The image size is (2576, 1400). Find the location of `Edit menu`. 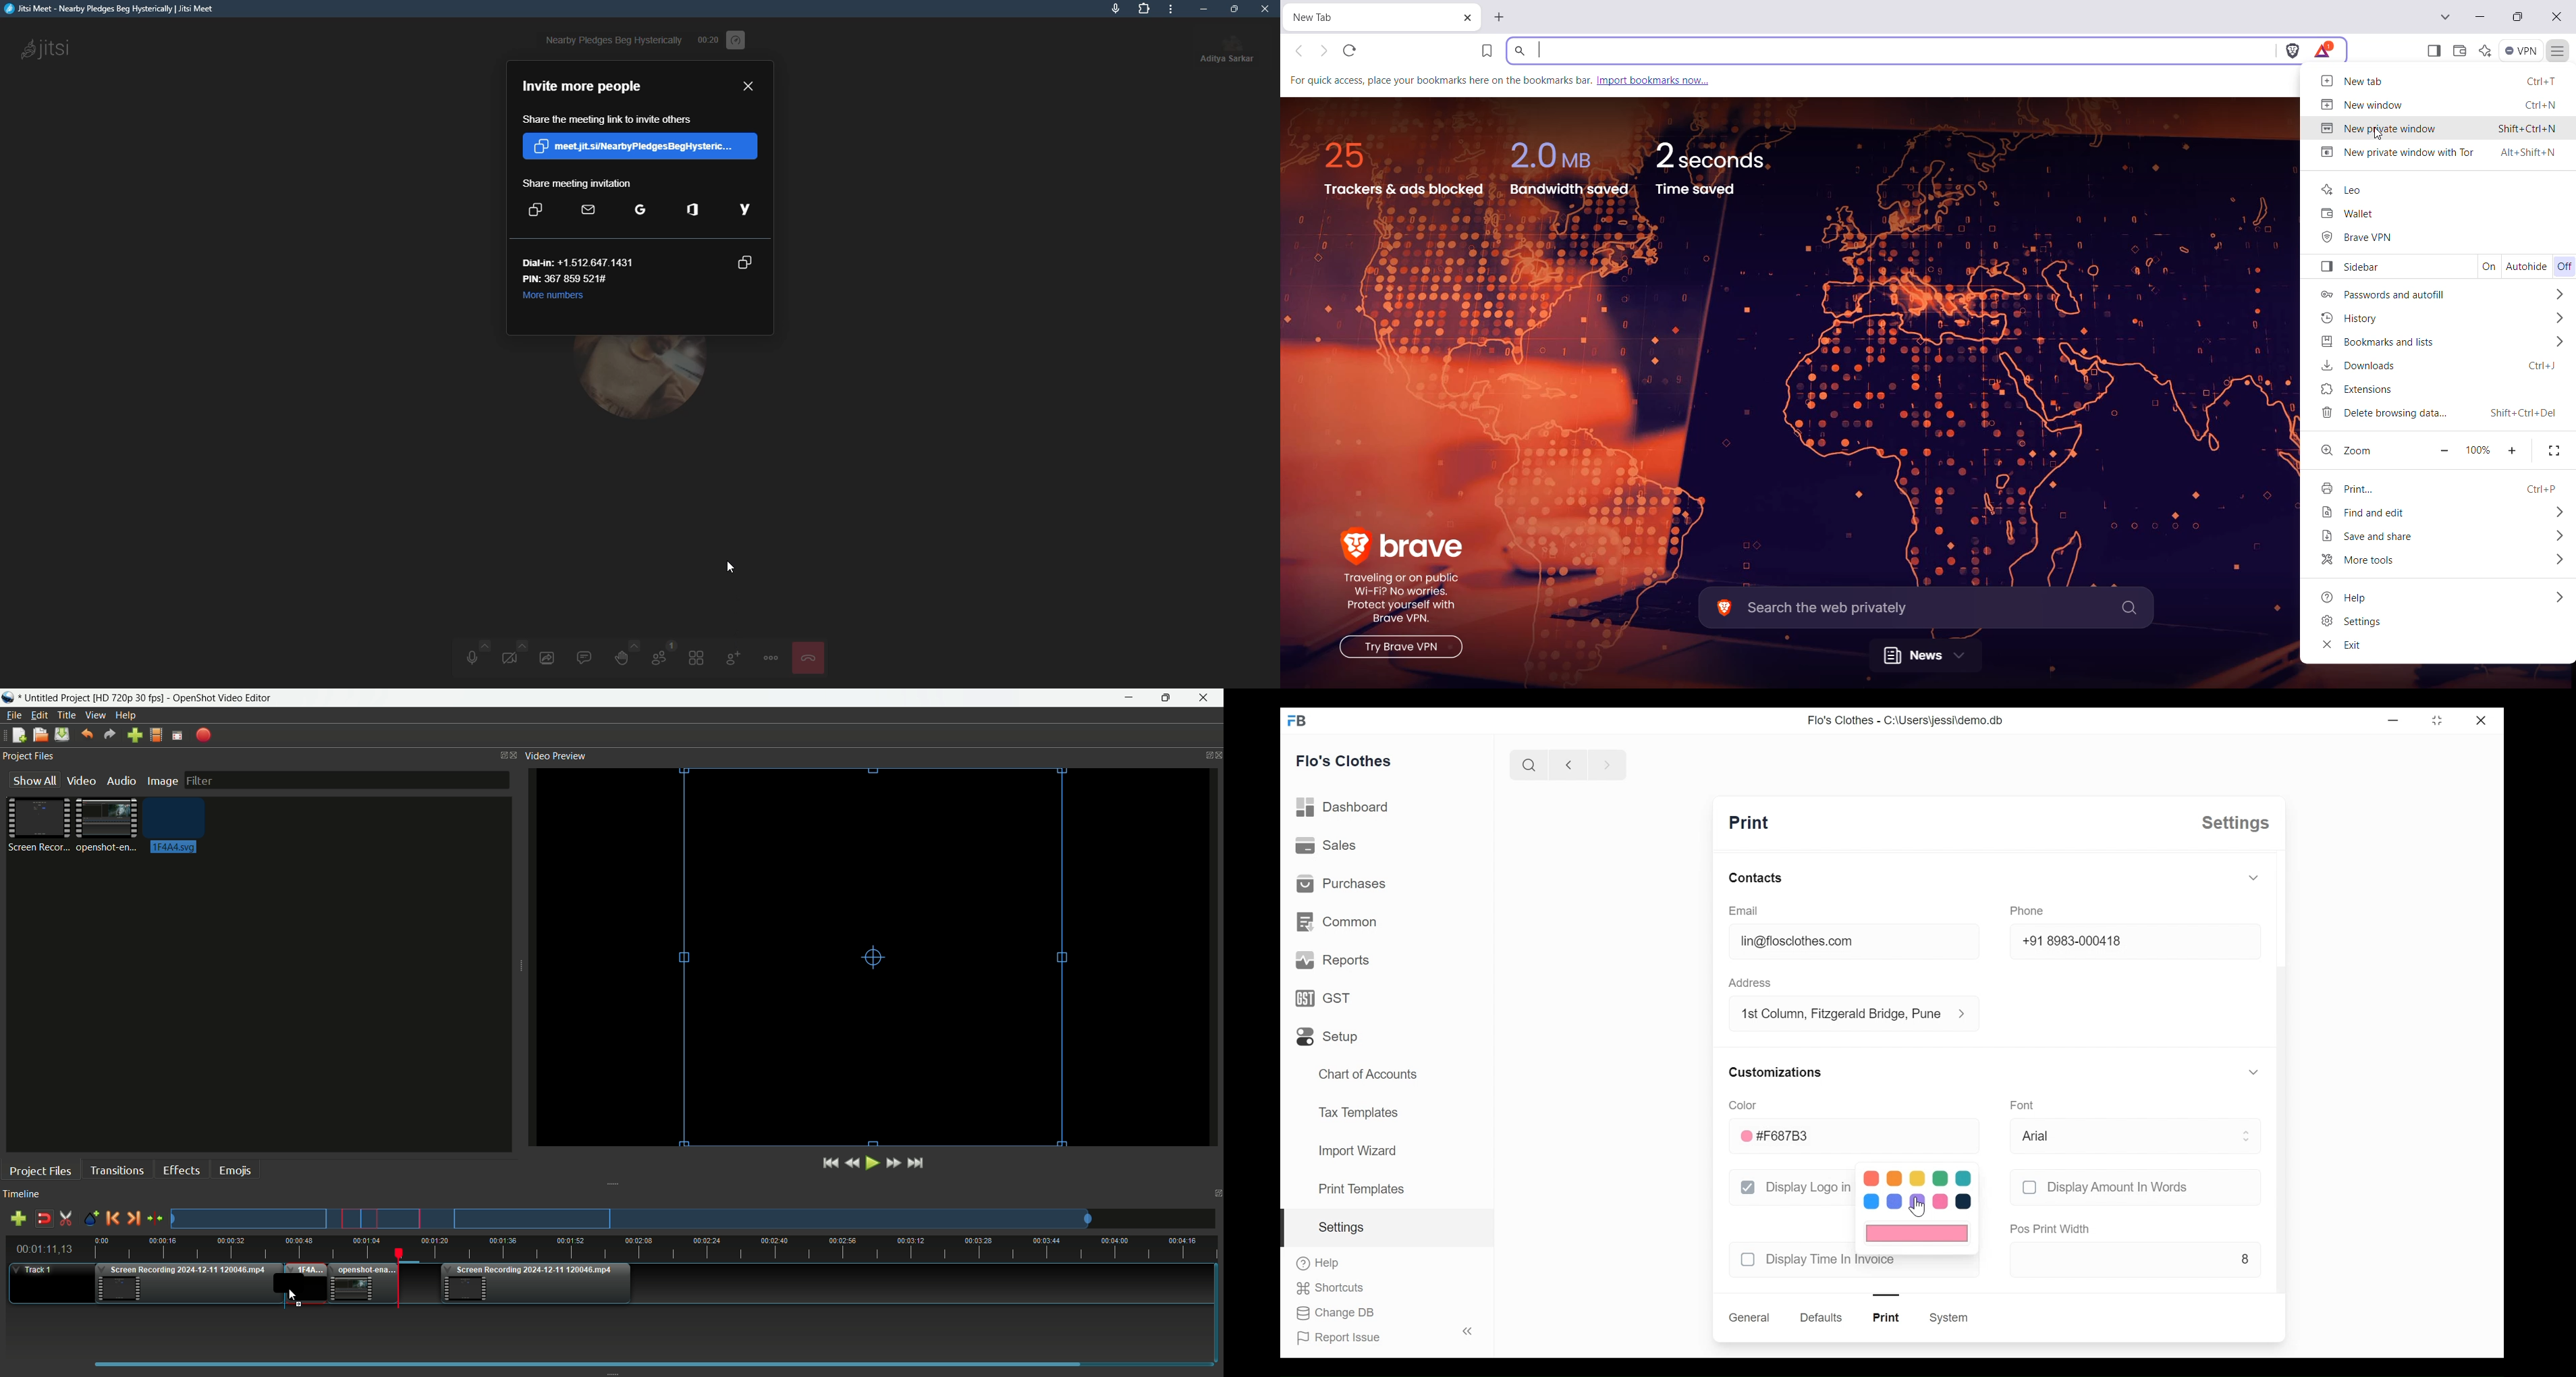

Edit menu is located at coordinates (37, 715).